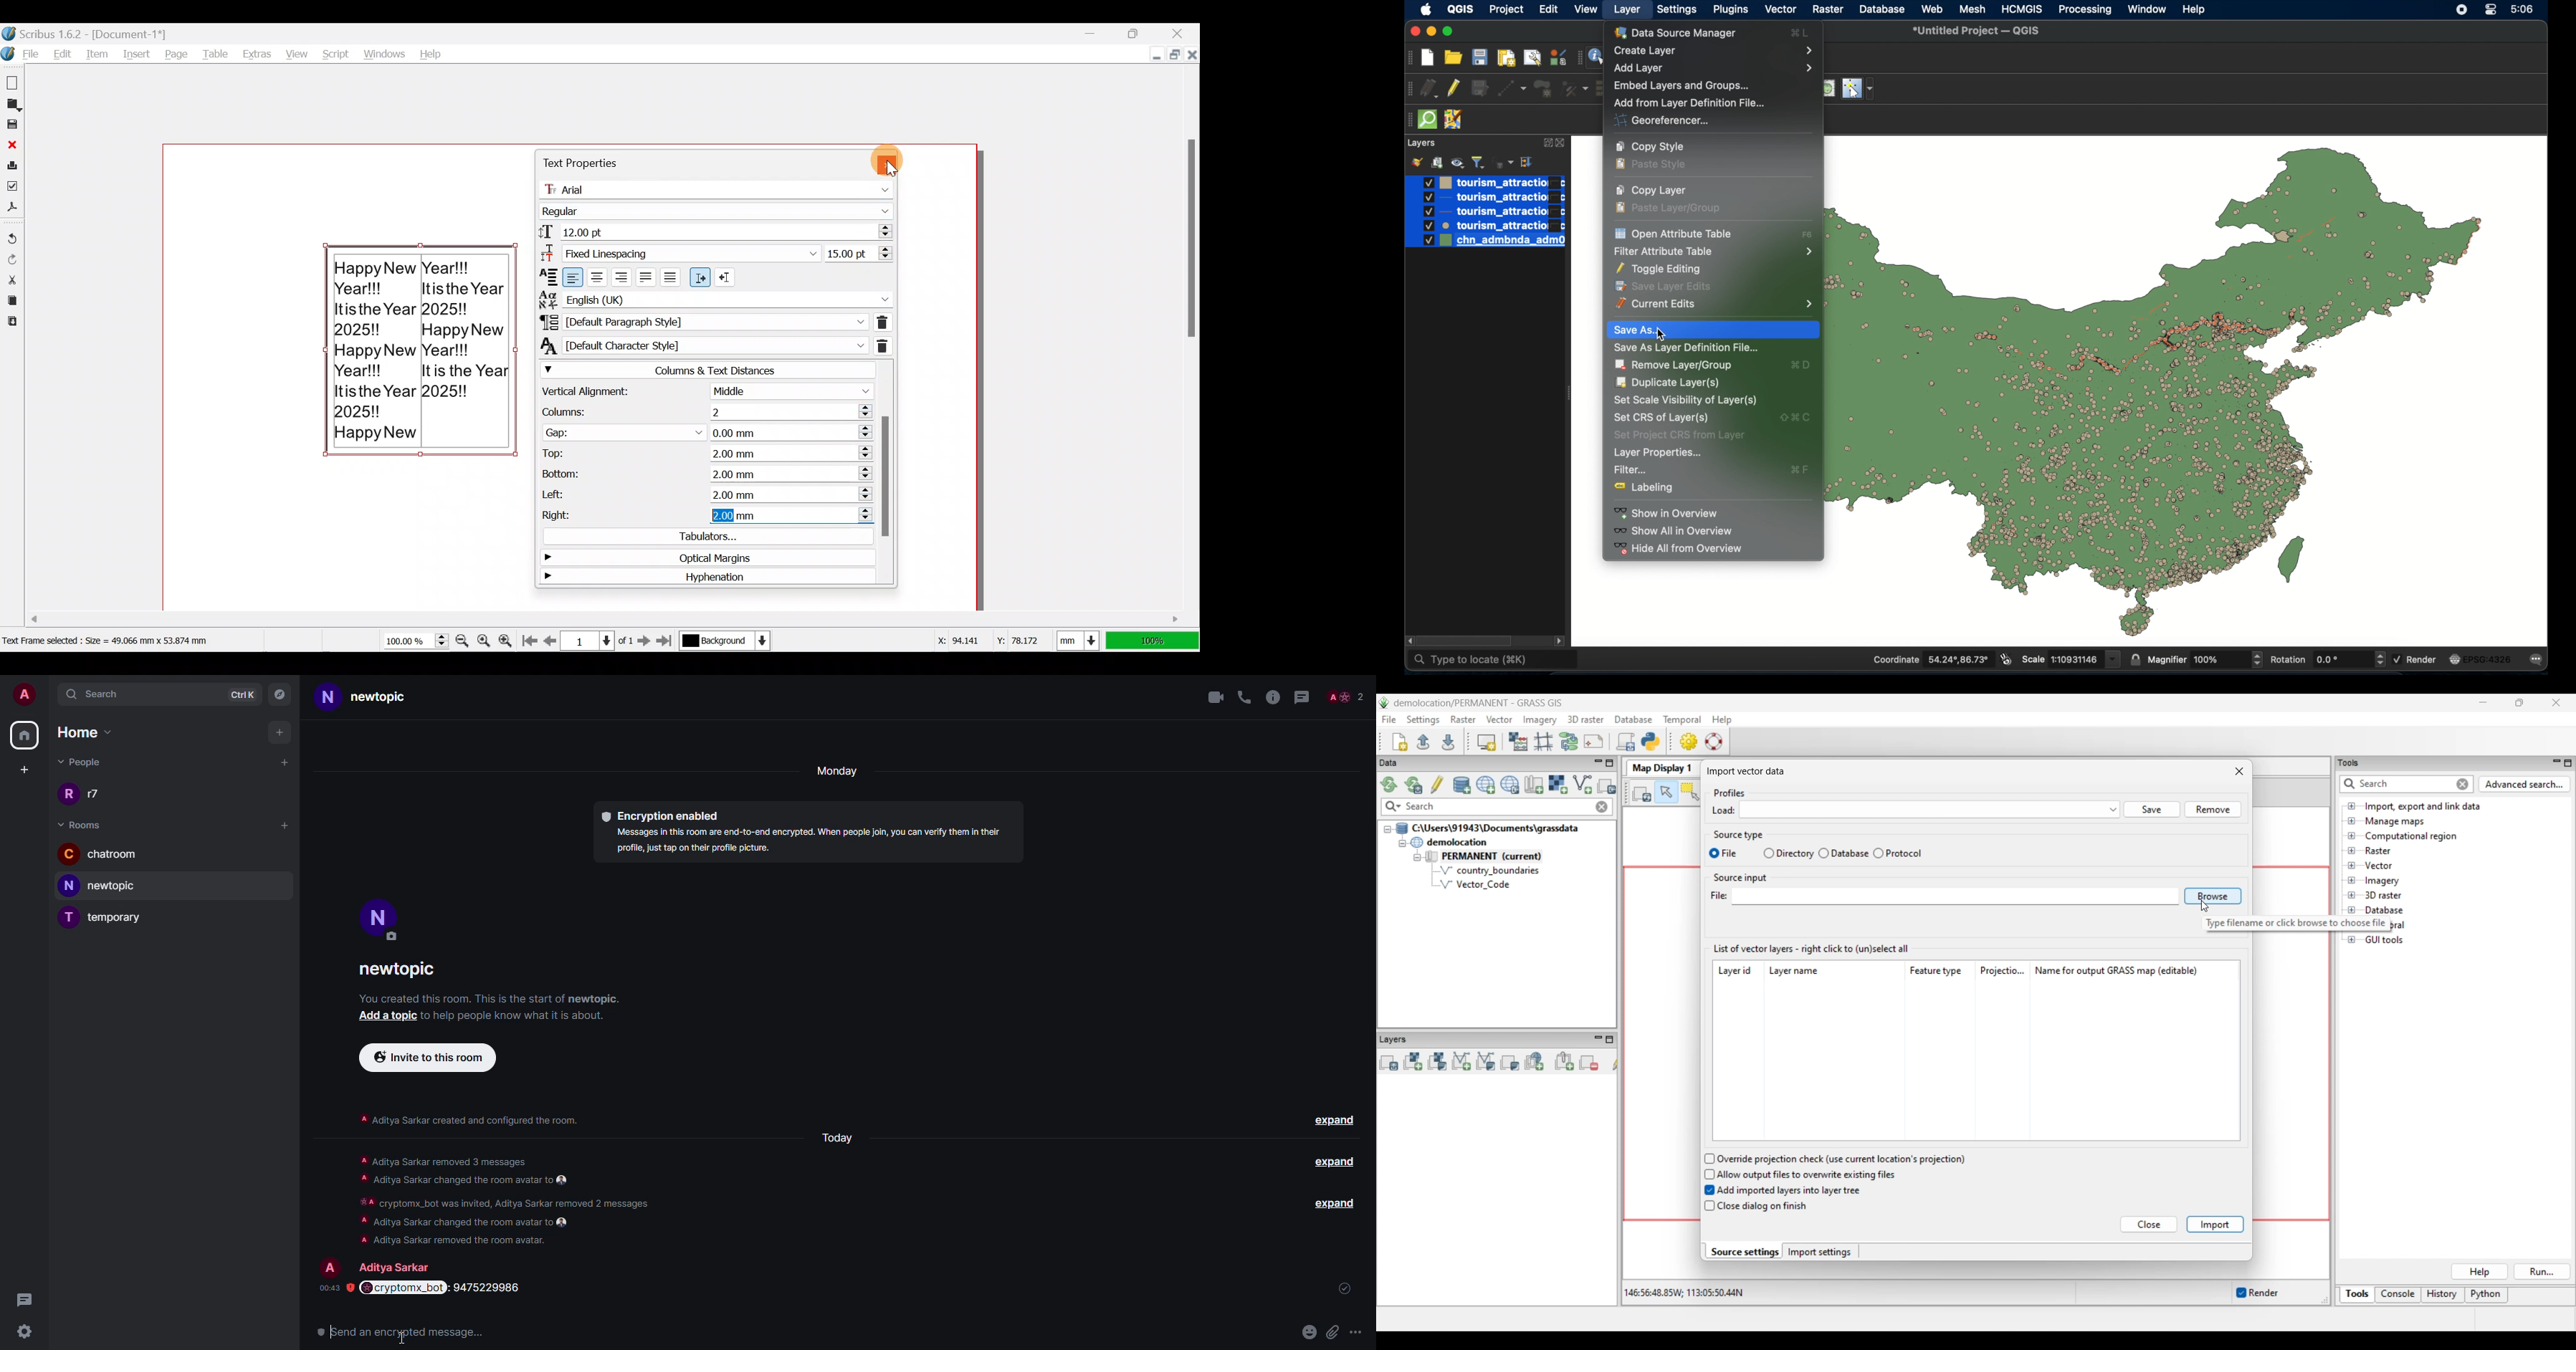 This screenshot has height=1372, width=2576. What do you see at coordinates (1407, 89) in the screenshot?
I see `drag handle` at bounding box center [1407, 89].